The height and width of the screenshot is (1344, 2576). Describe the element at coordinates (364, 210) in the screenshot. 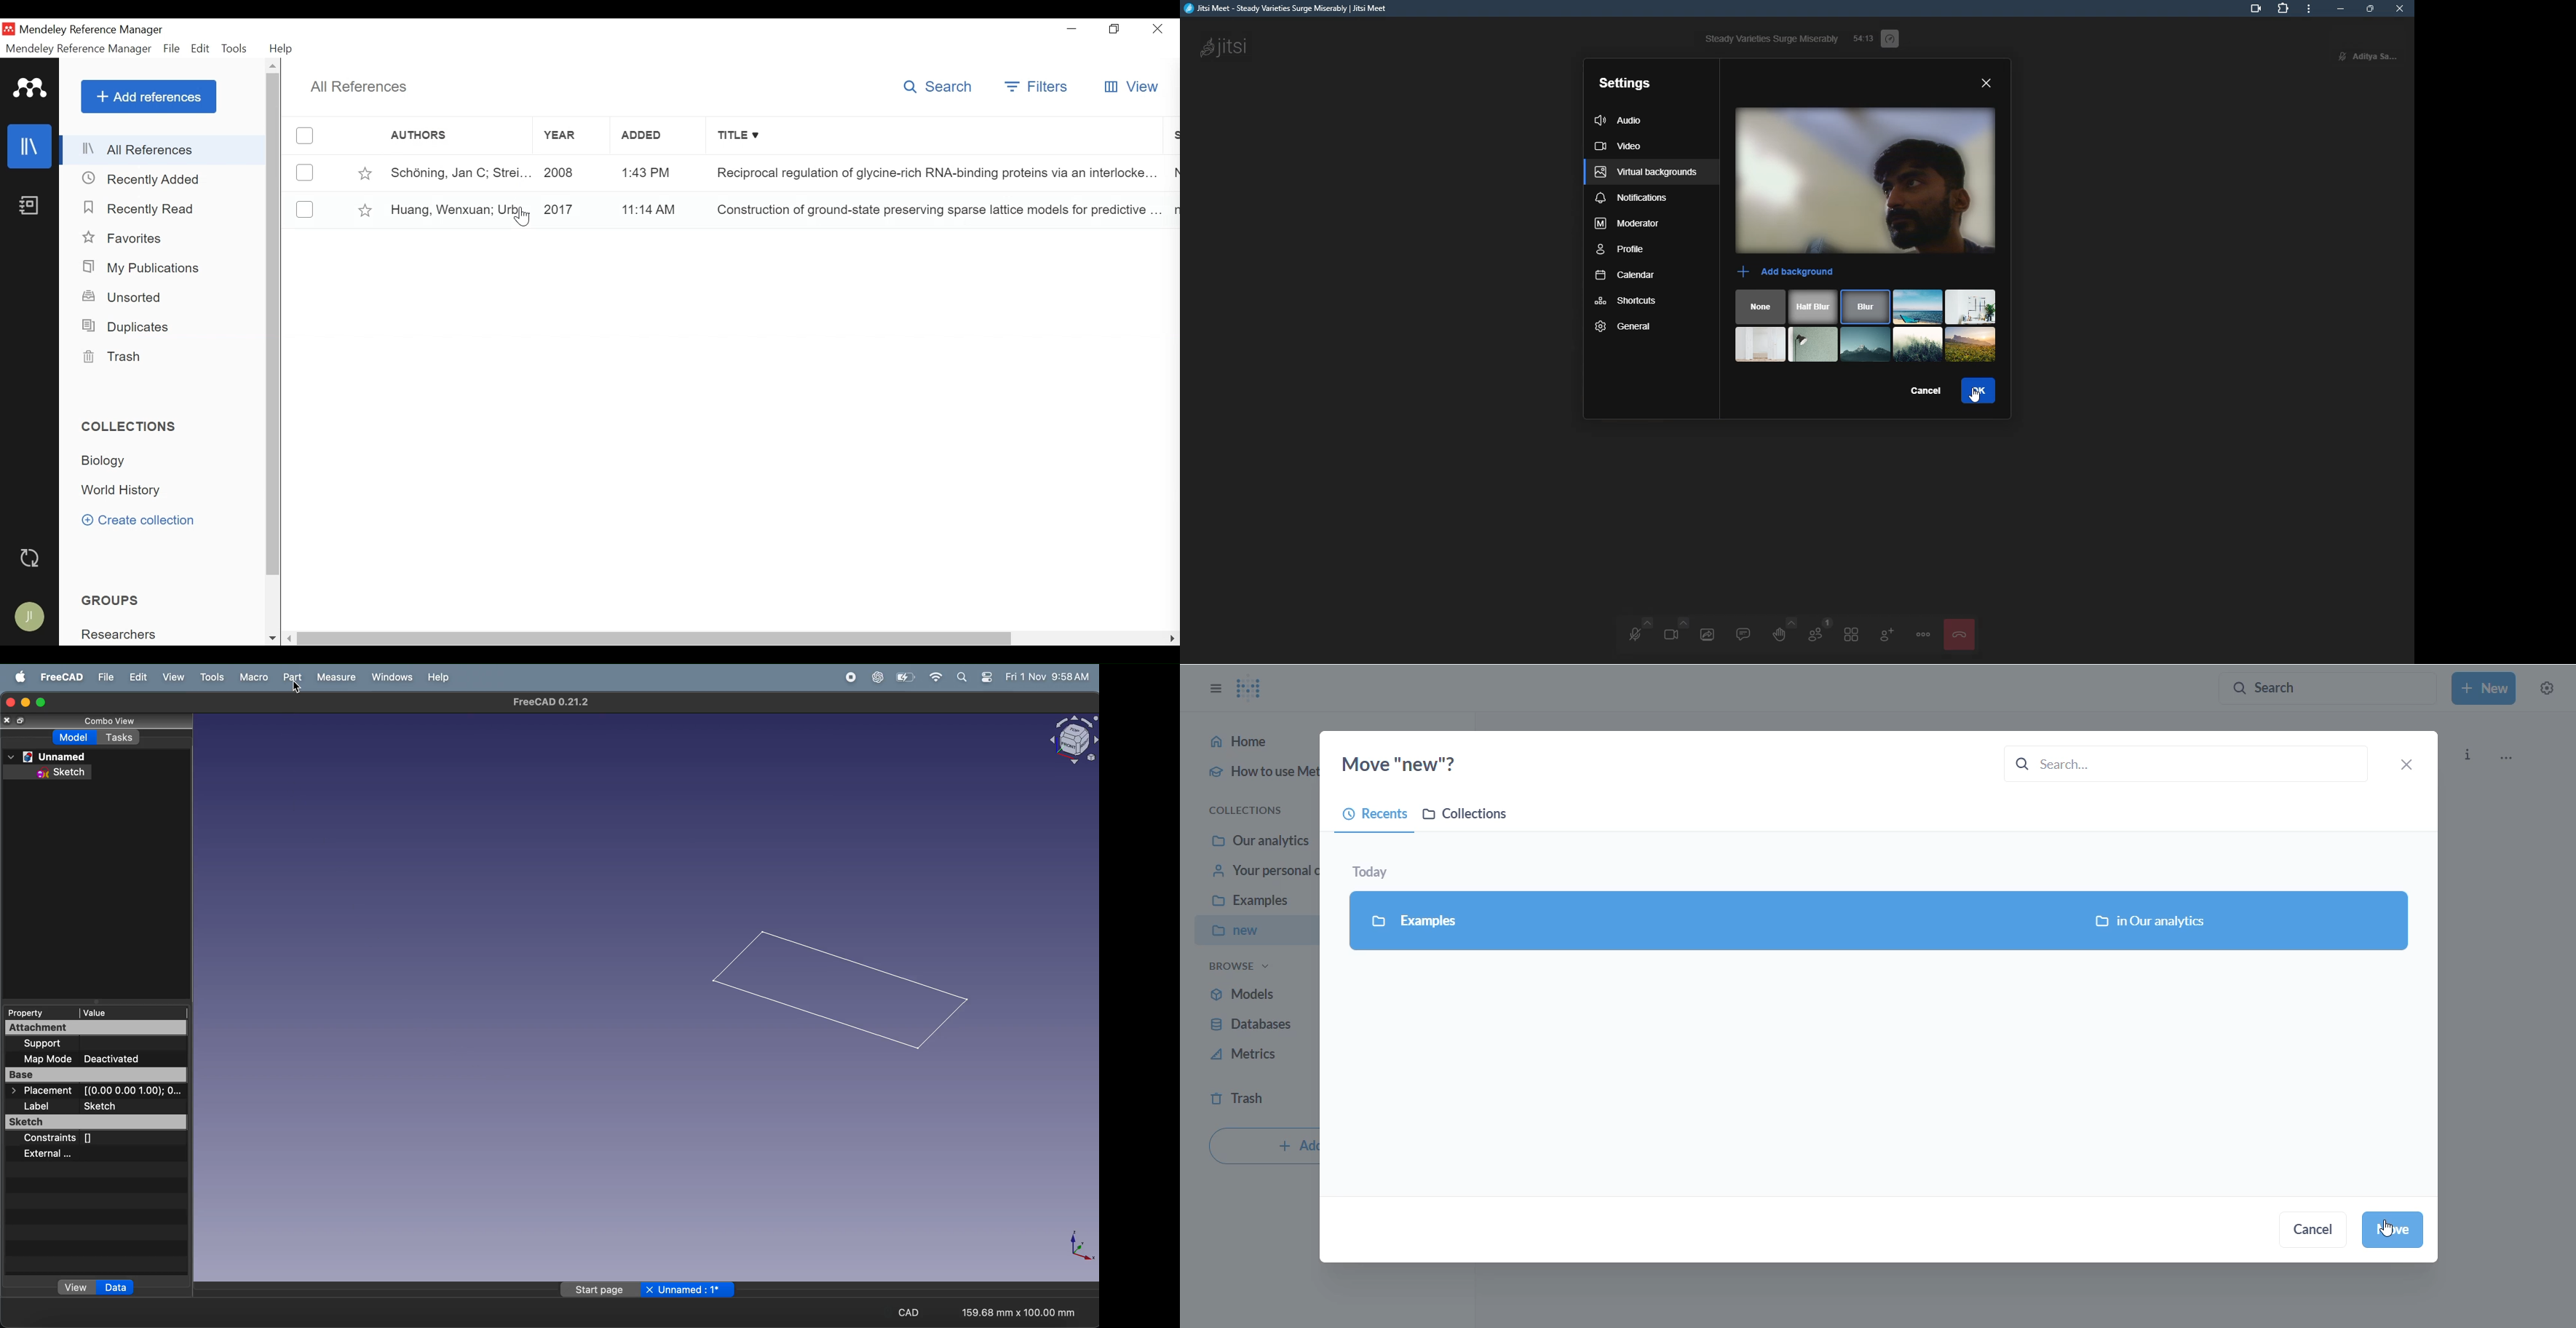

I see `Toggle Favorites` at that location.